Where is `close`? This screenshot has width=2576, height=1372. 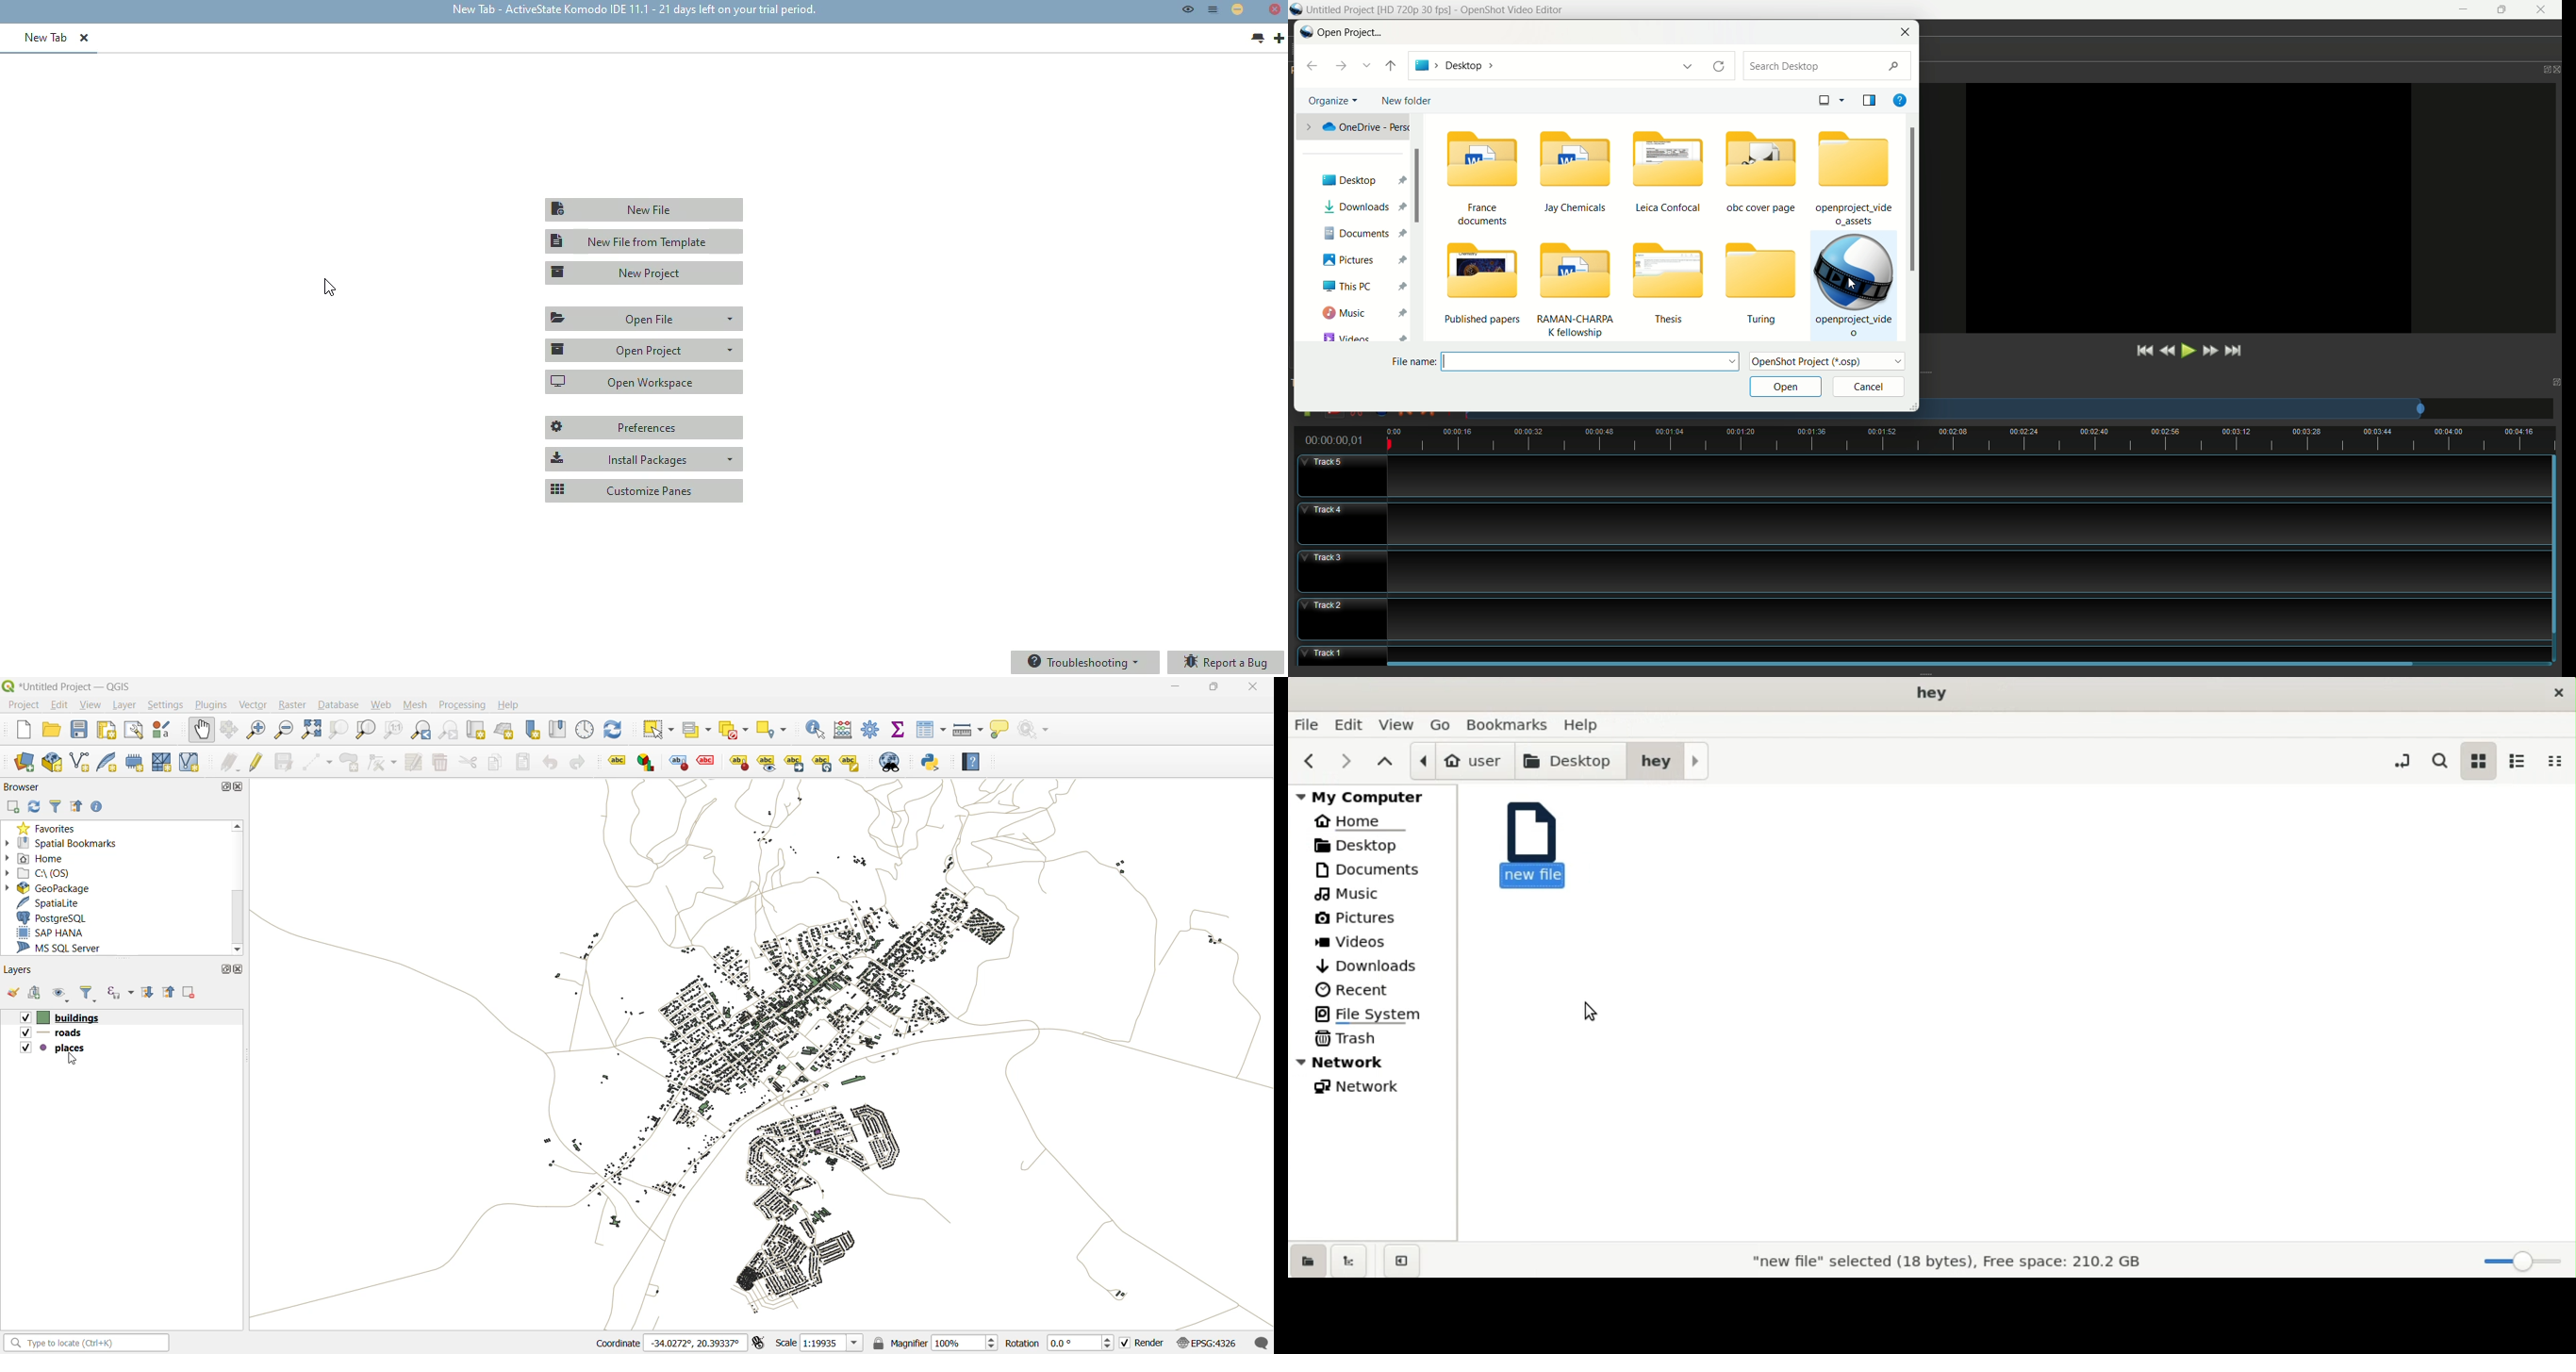 close is located at coordinates (241, 788).